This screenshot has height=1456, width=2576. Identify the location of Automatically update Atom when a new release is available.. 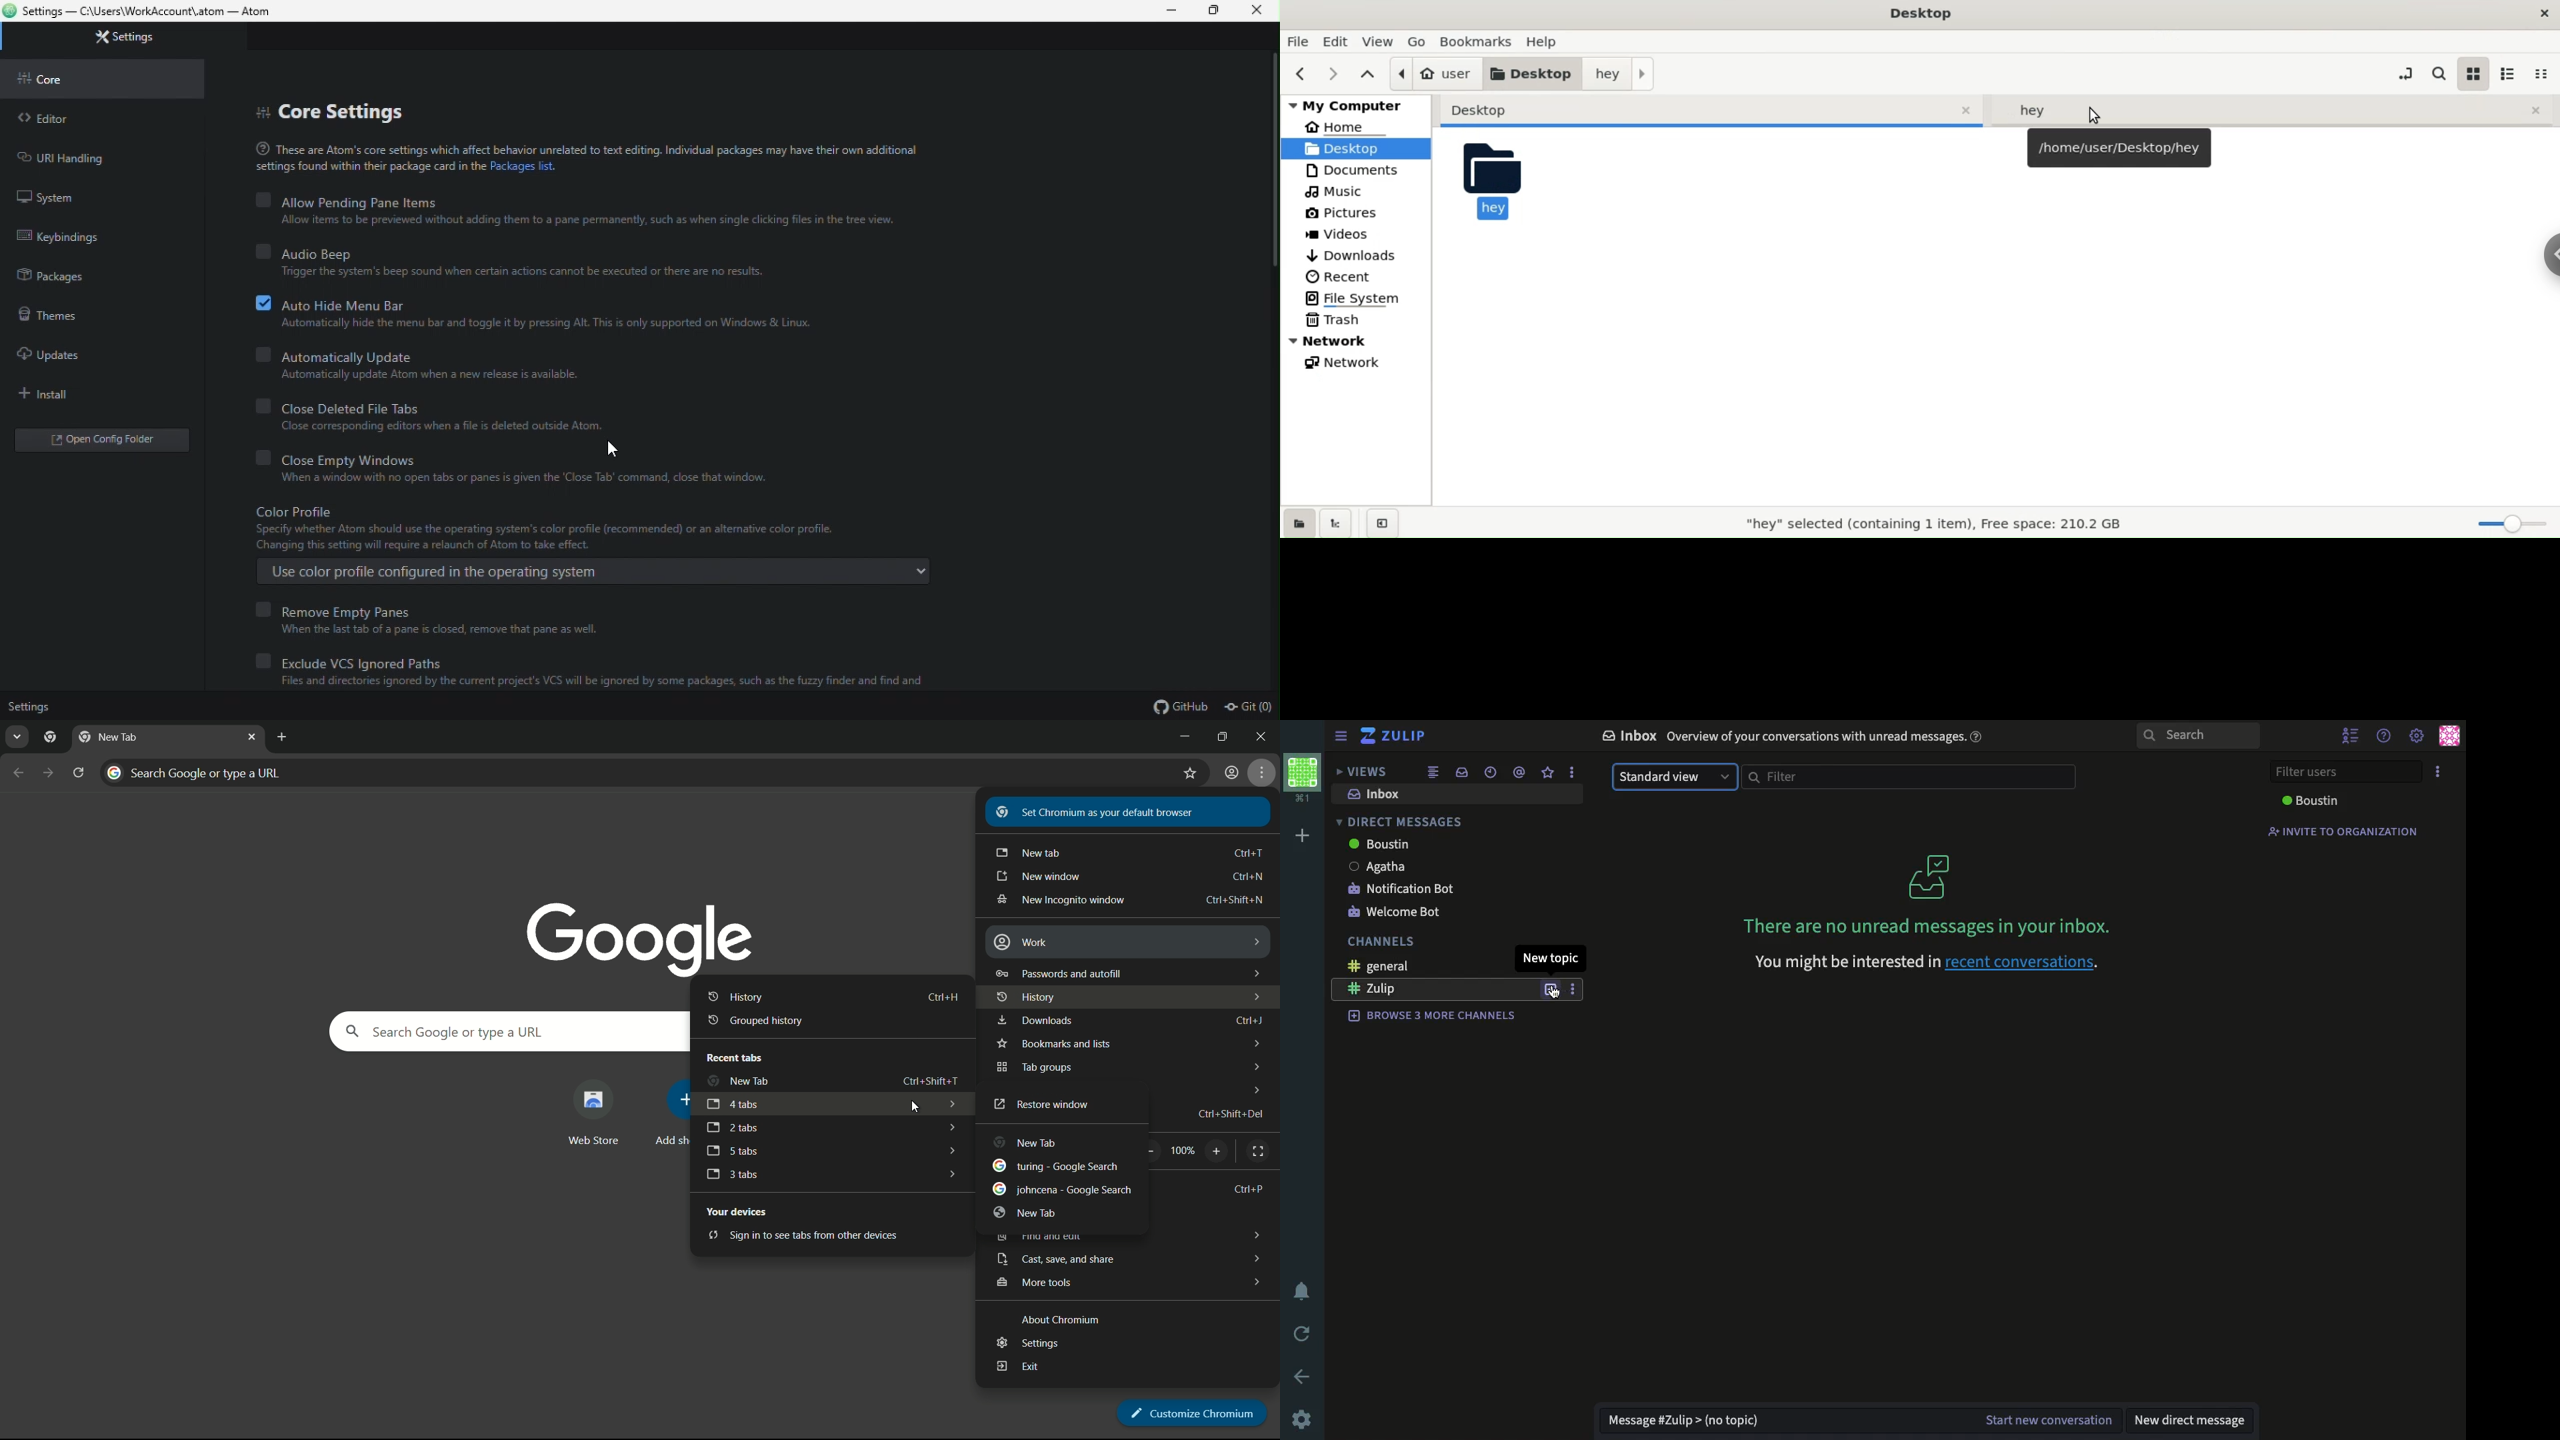
(453, 374).